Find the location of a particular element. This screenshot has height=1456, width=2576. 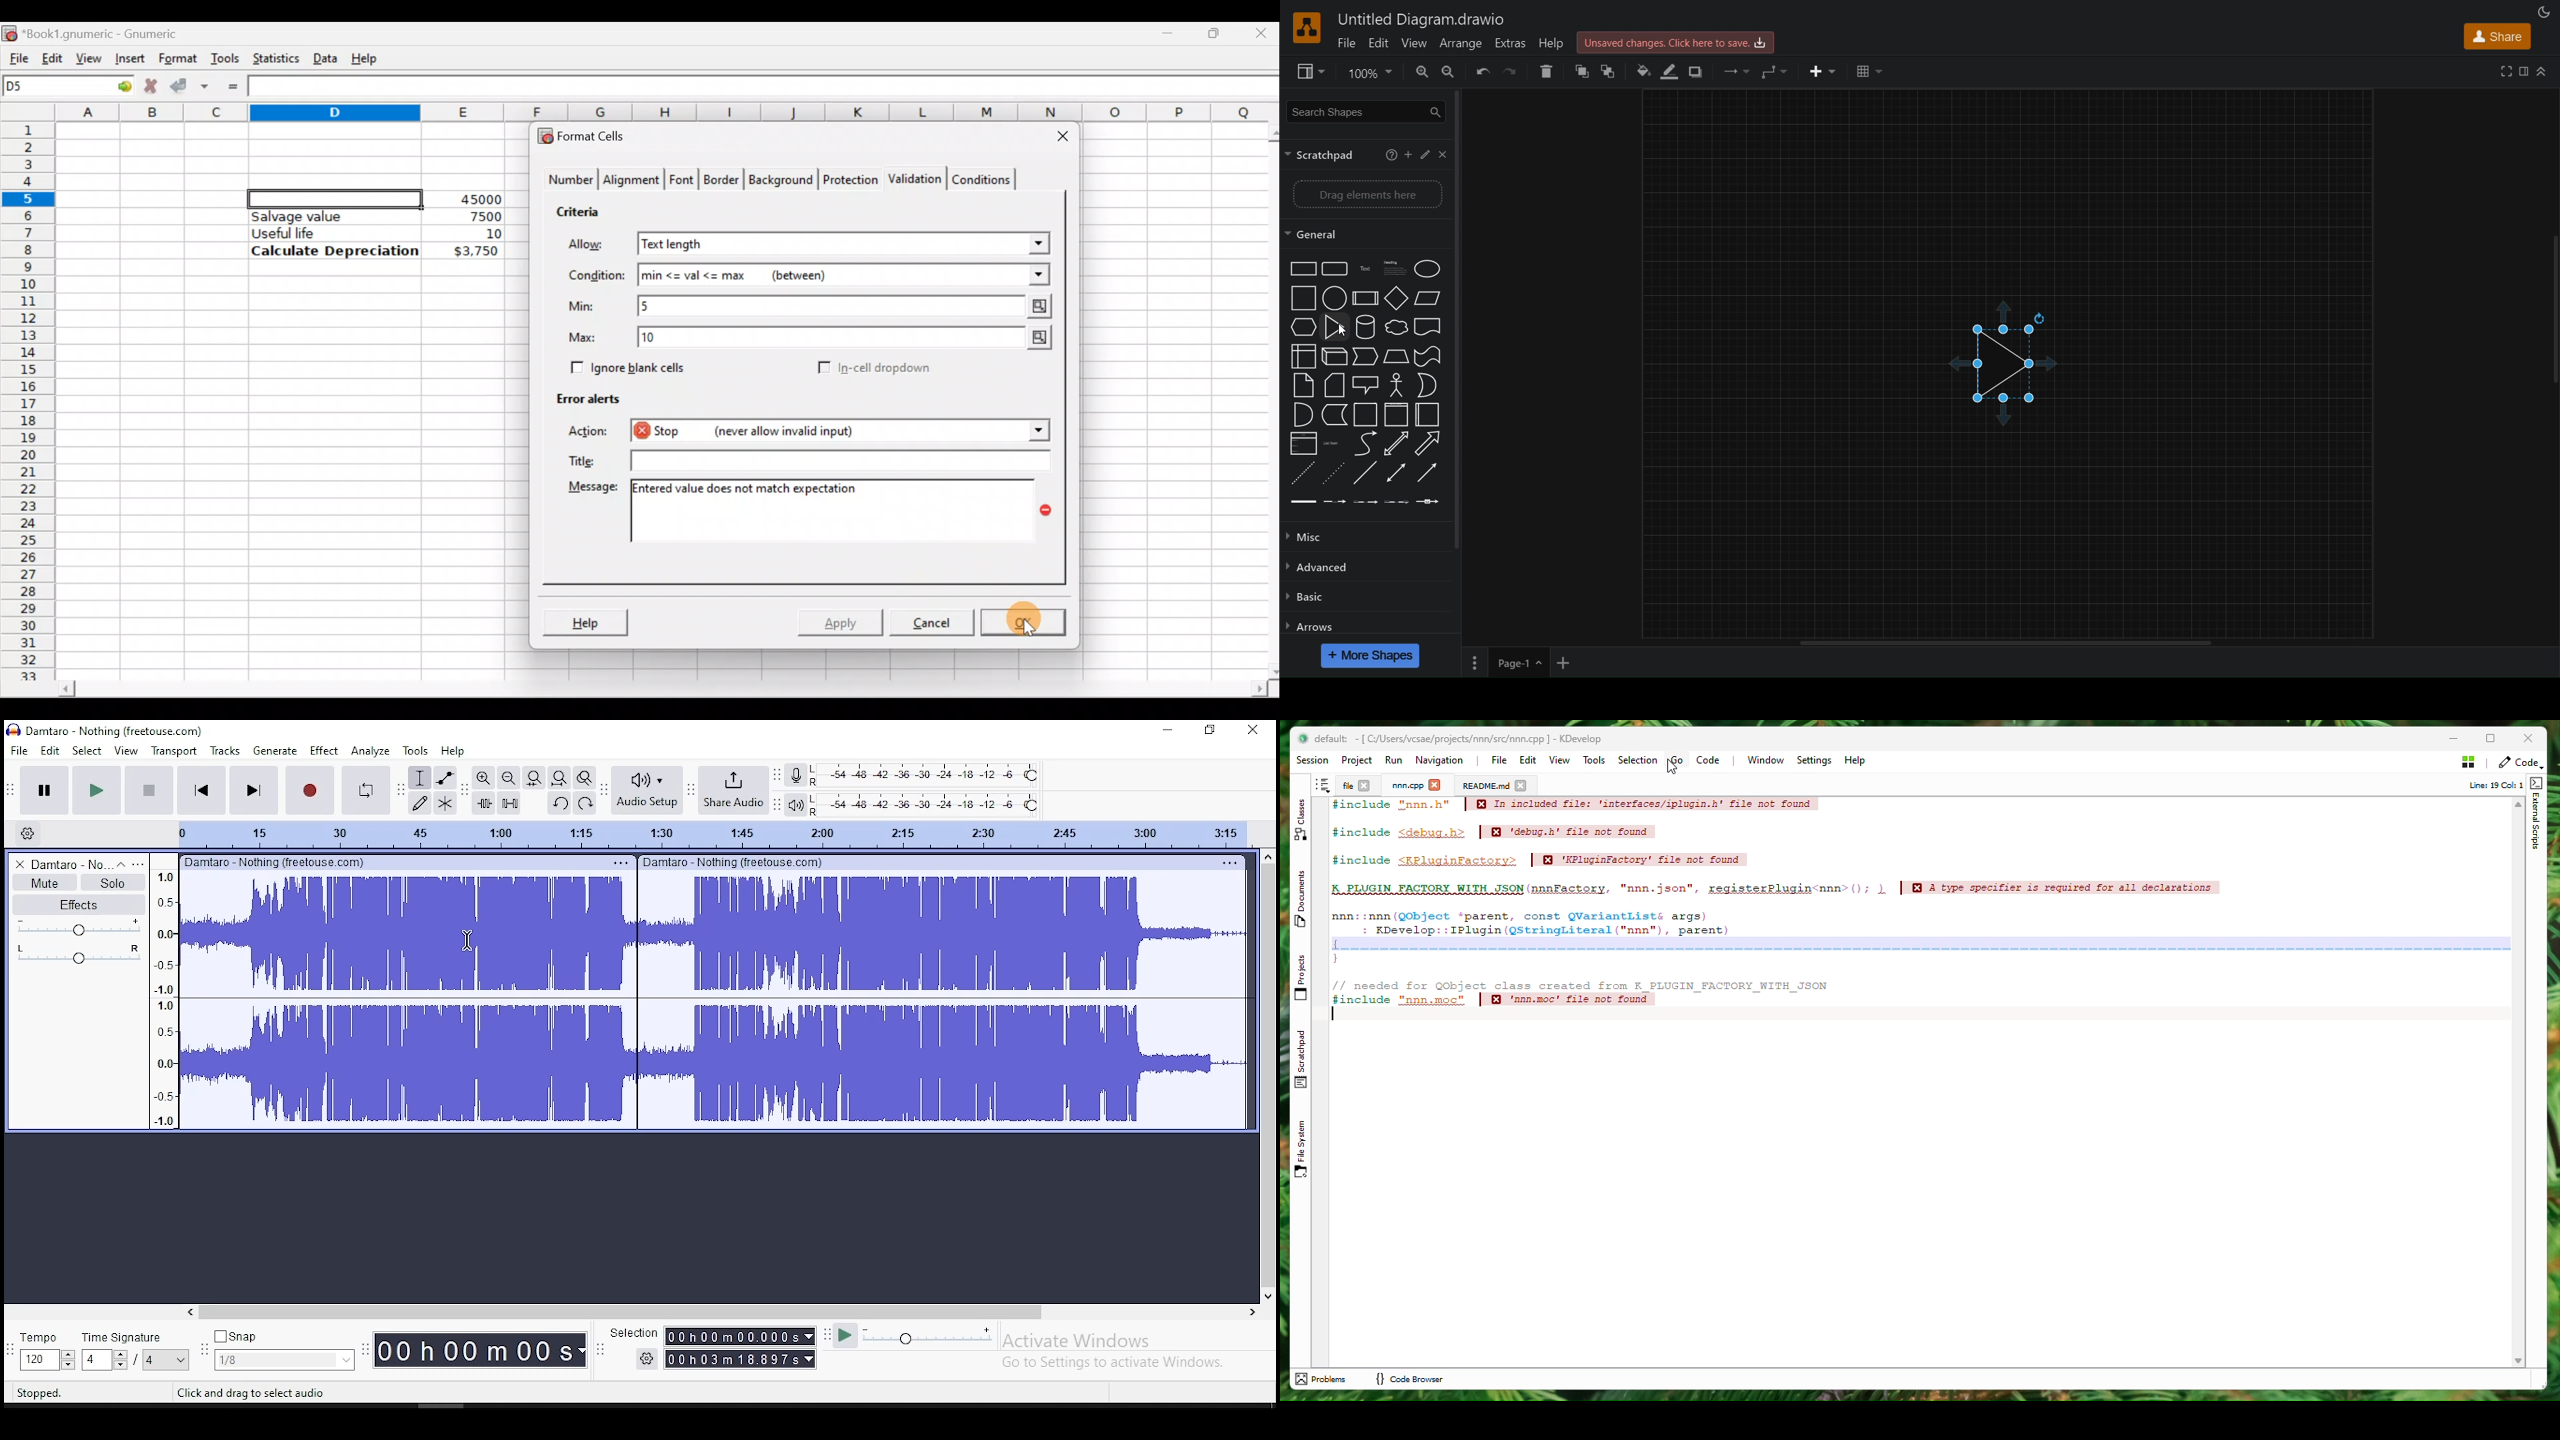

Triangle shape is located at coordinates (2009, 363).